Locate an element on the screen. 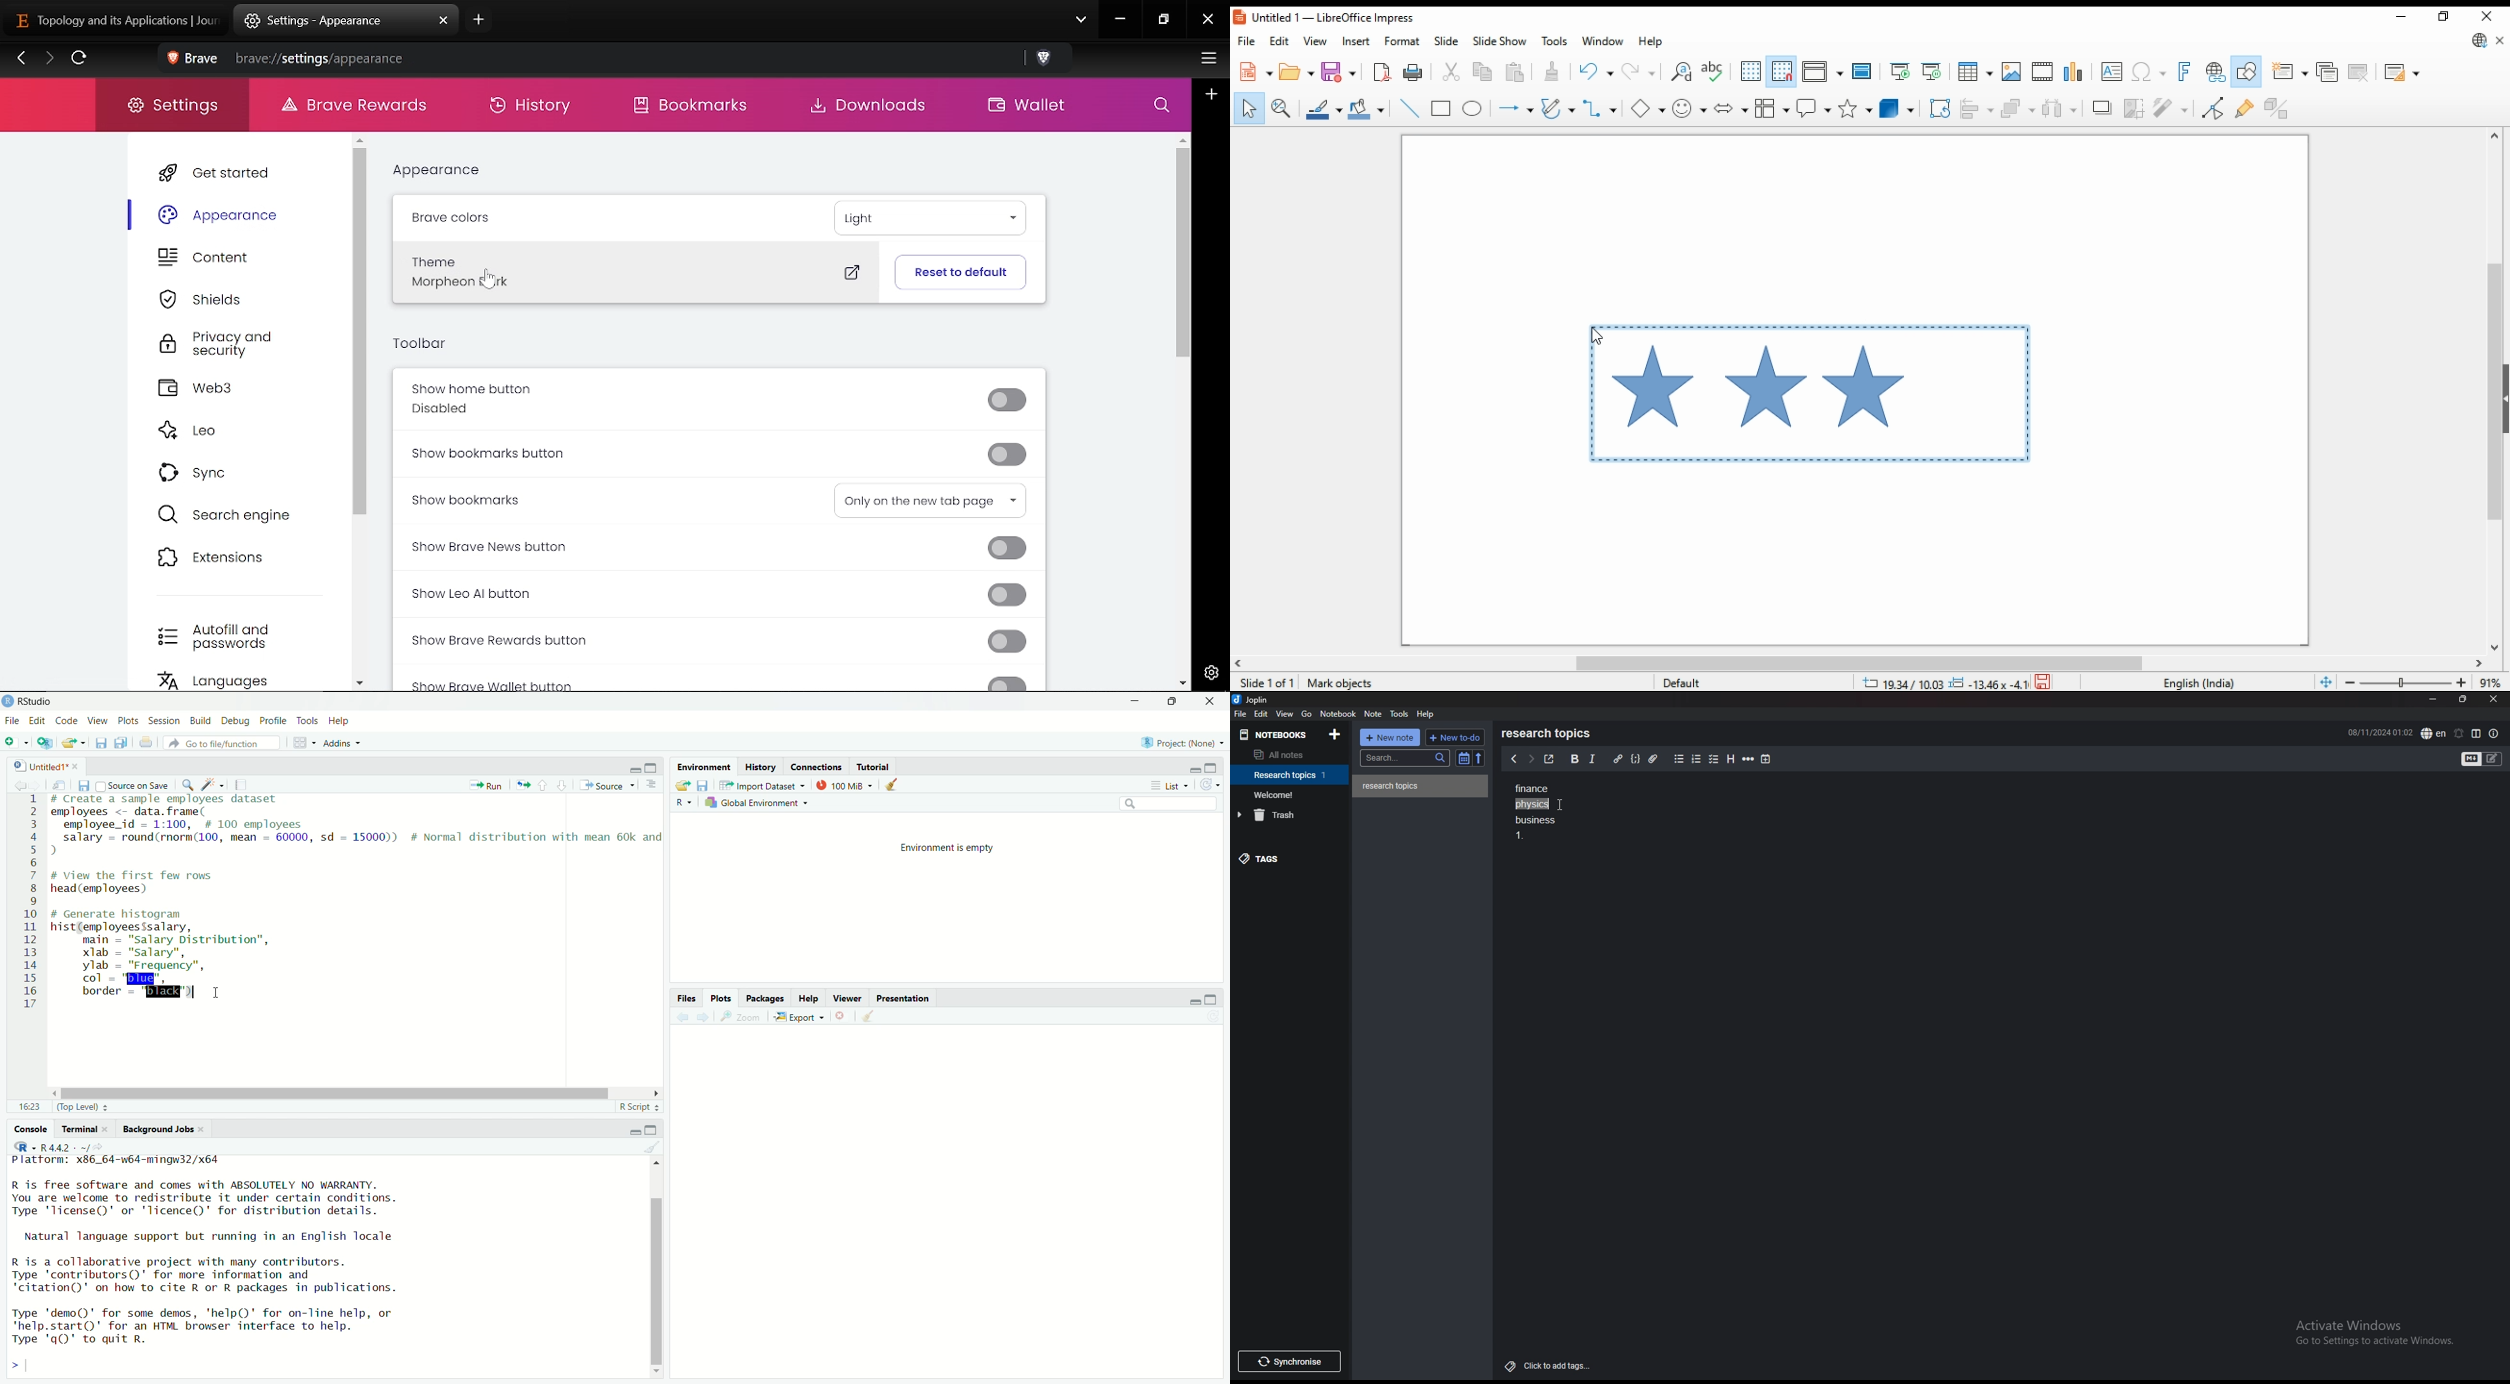  R Script is located at coordinates (641, 1107).